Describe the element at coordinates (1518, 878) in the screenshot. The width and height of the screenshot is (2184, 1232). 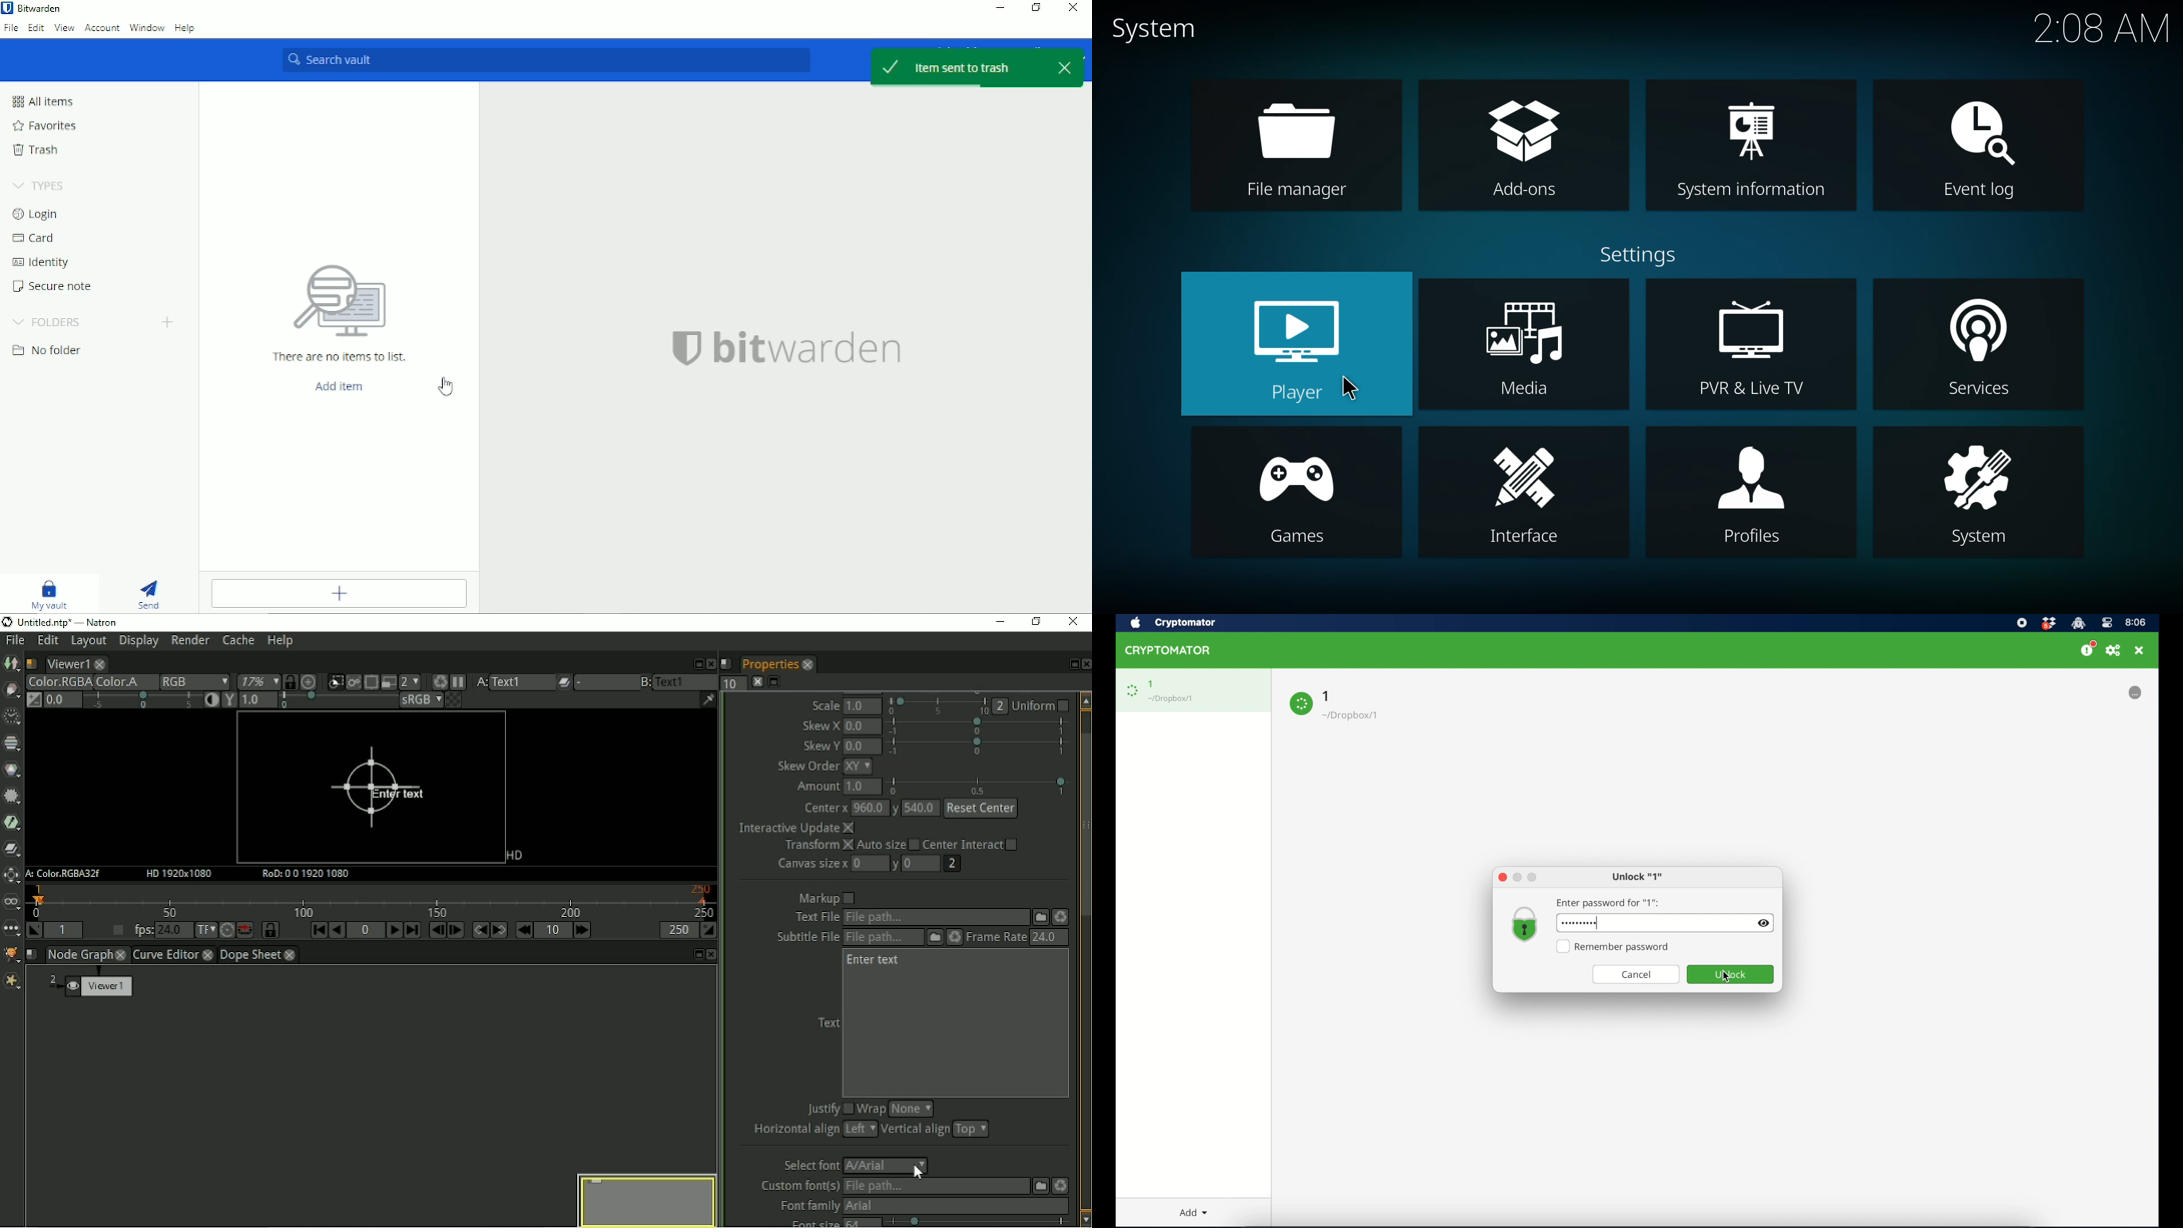
I see `inimize` at that location.